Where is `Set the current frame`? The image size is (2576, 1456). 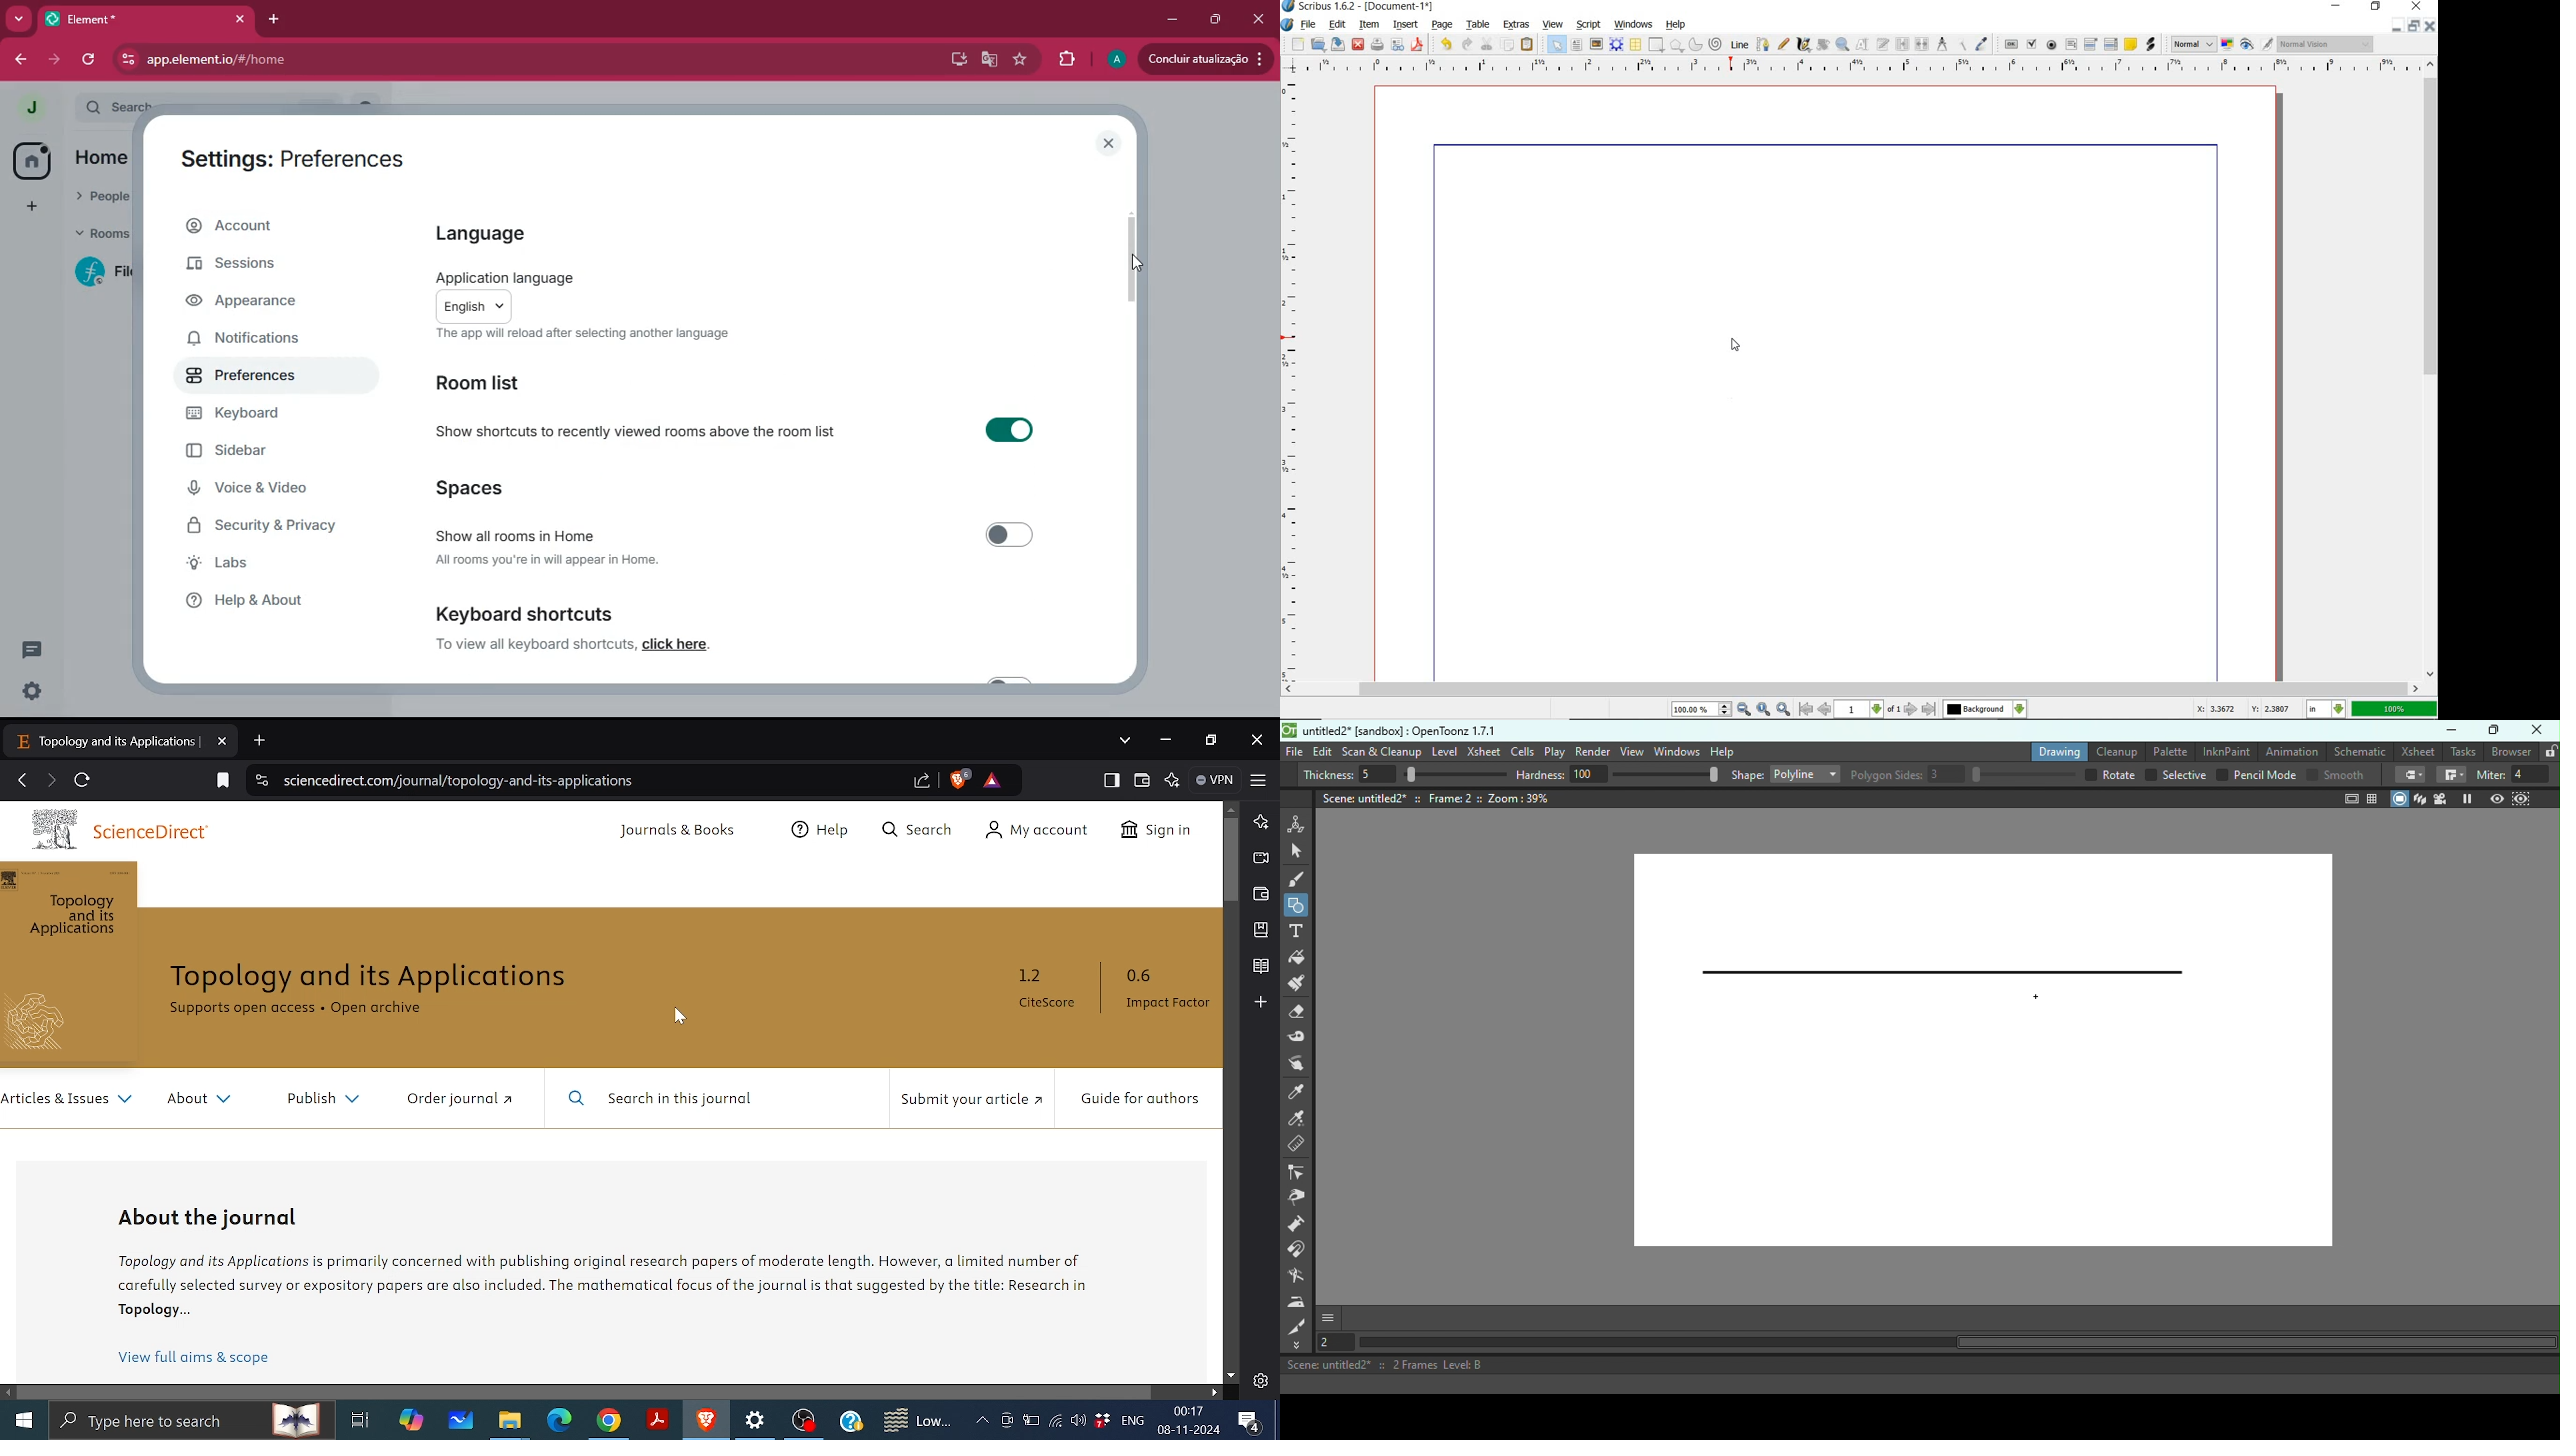 Set the current frame is located at coordinates (1334, 1344).